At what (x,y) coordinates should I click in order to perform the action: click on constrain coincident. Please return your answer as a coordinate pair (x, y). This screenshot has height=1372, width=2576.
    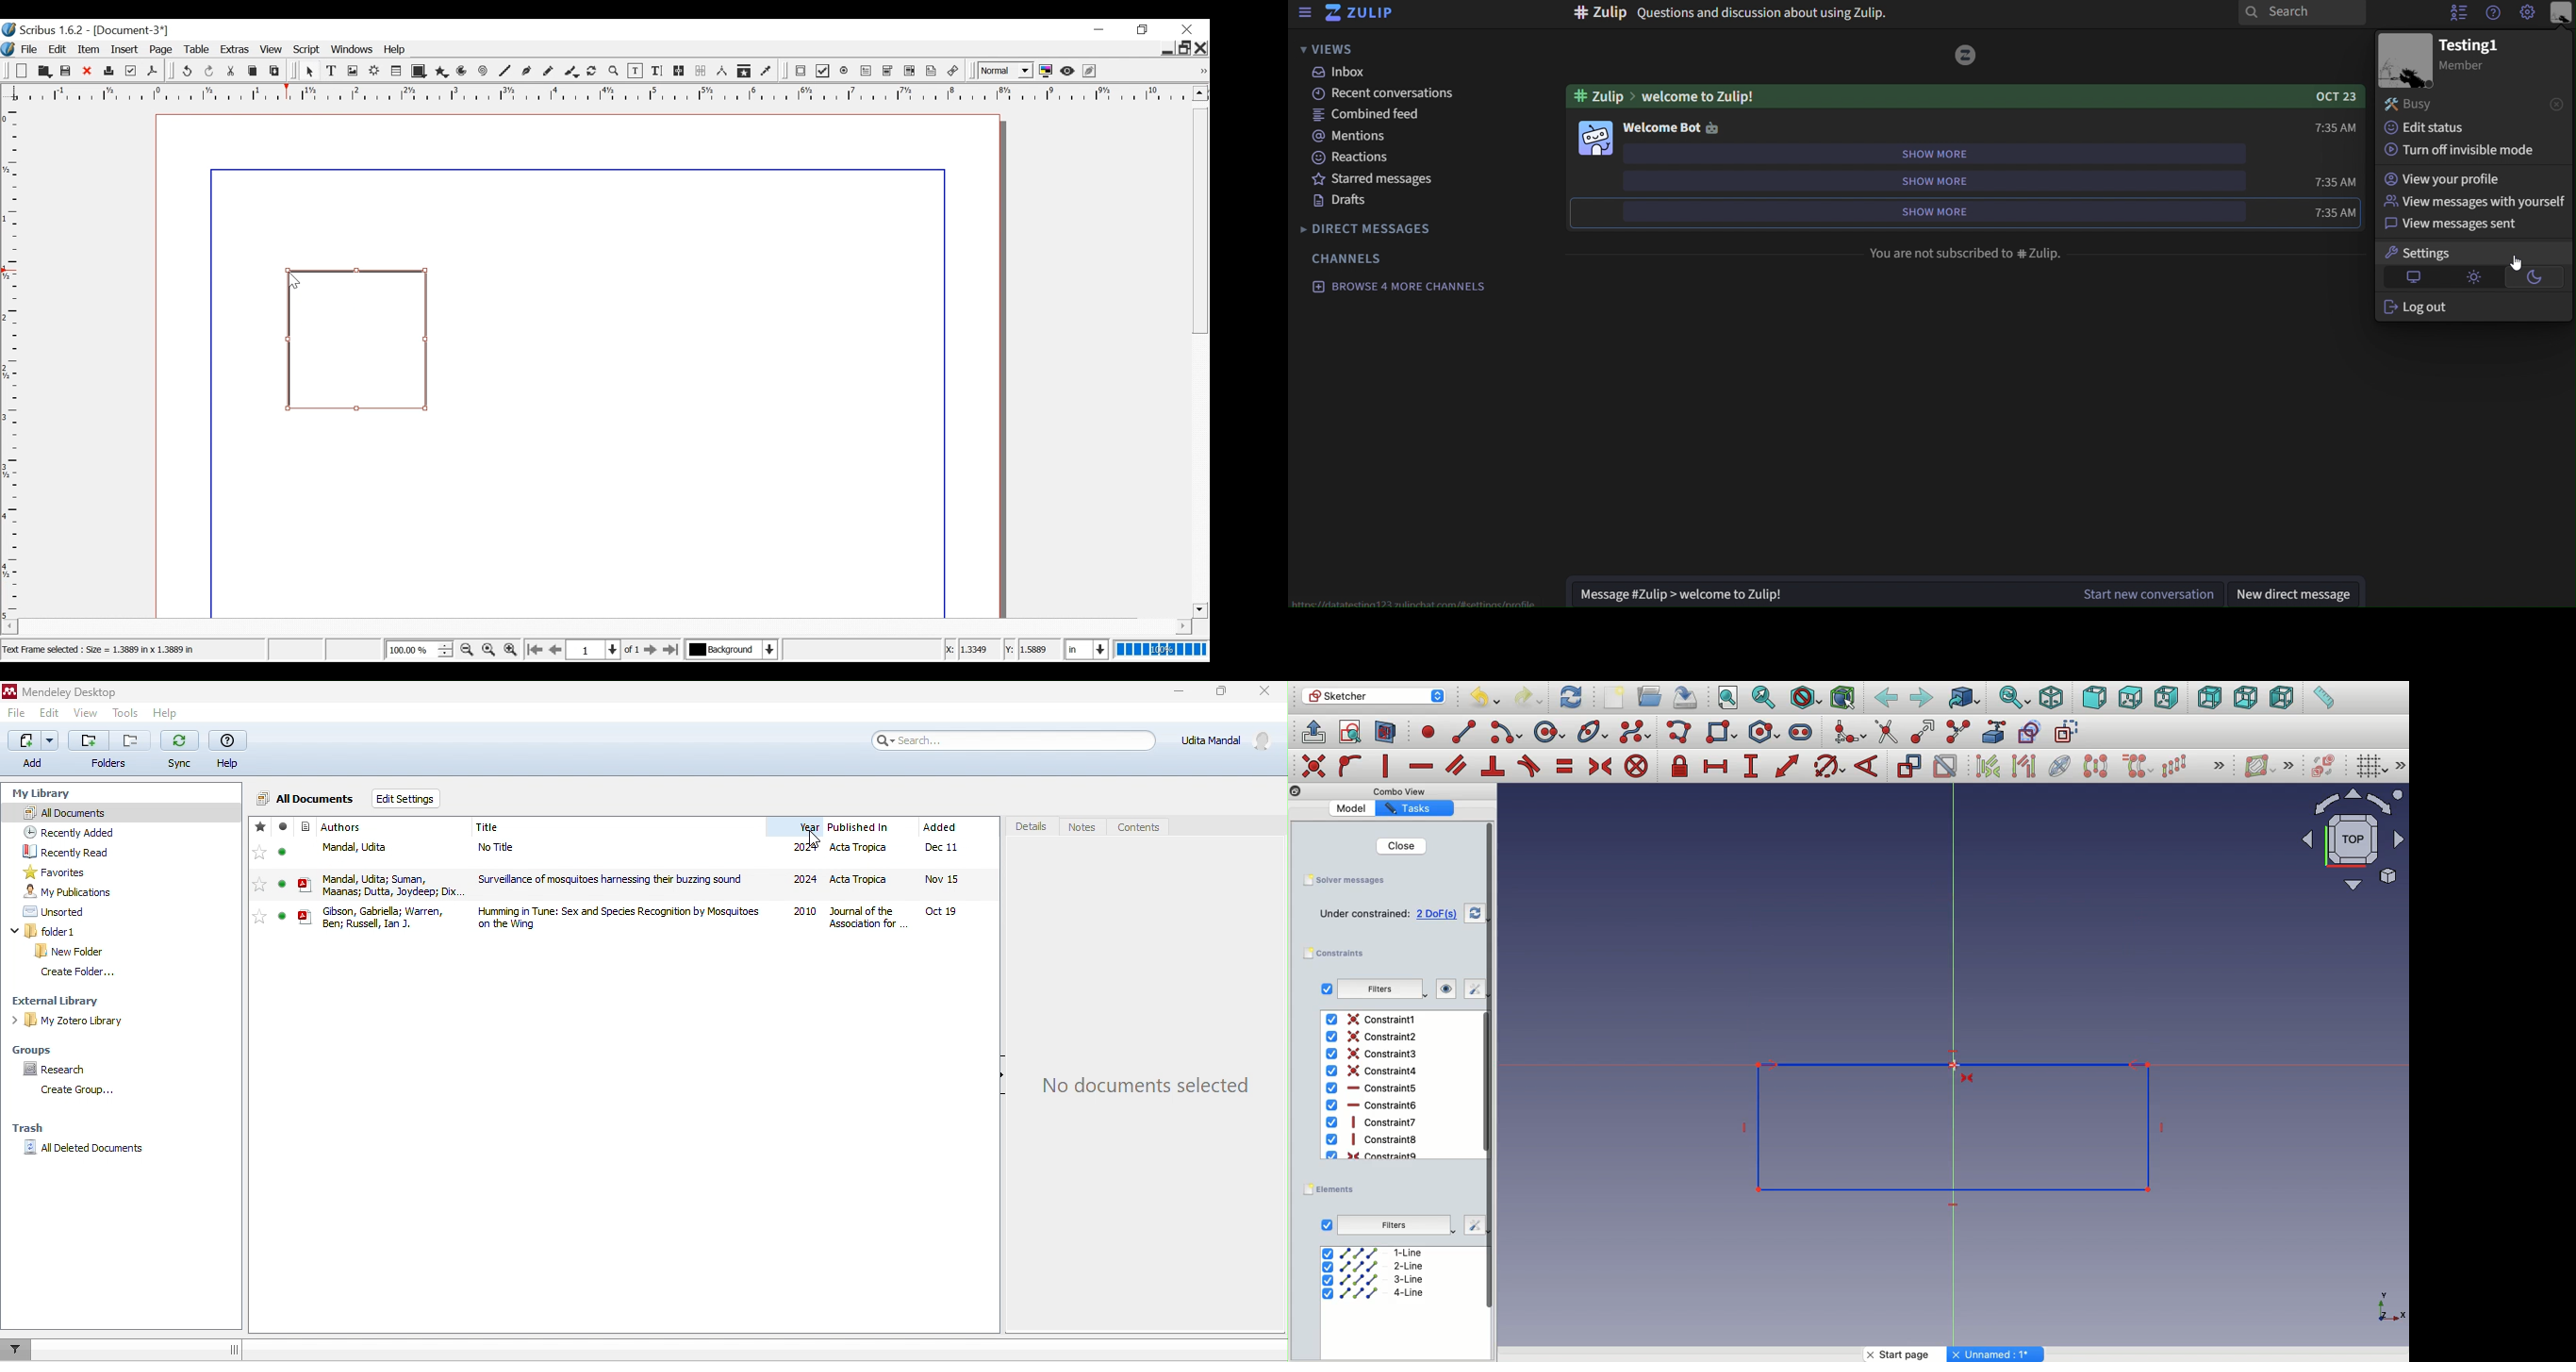
    Looking at the image, I should click on (1315, 766).